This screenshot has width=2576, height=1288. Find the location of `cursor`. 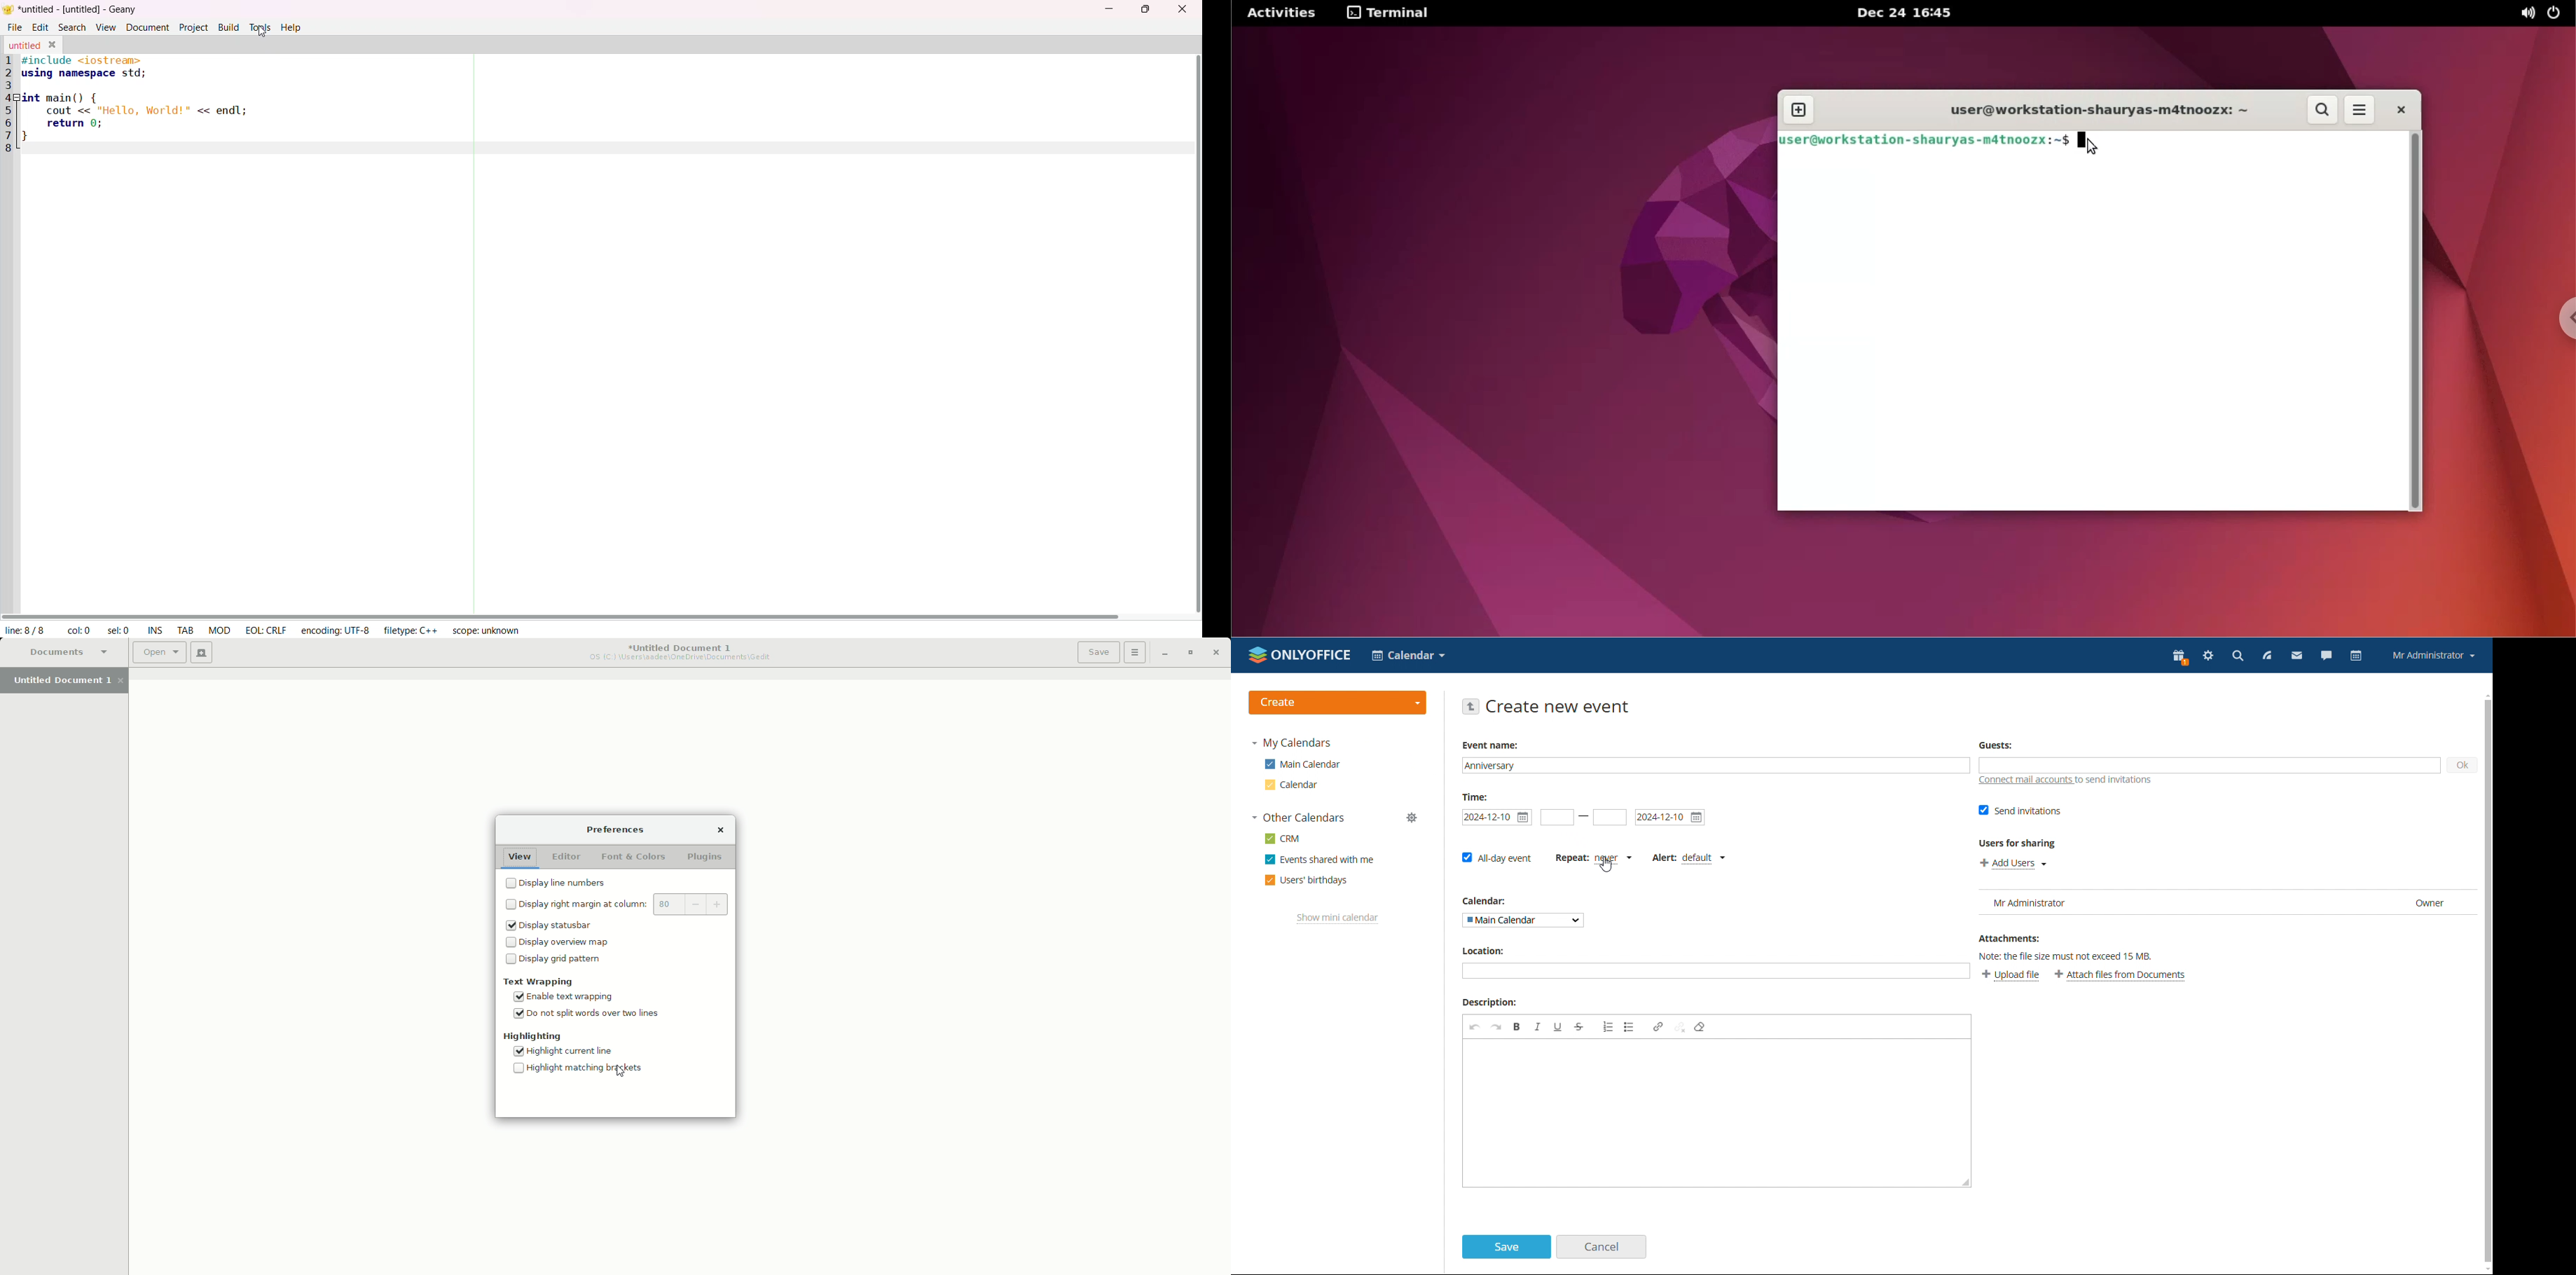

cursor is located at coordinates (1610, 869).